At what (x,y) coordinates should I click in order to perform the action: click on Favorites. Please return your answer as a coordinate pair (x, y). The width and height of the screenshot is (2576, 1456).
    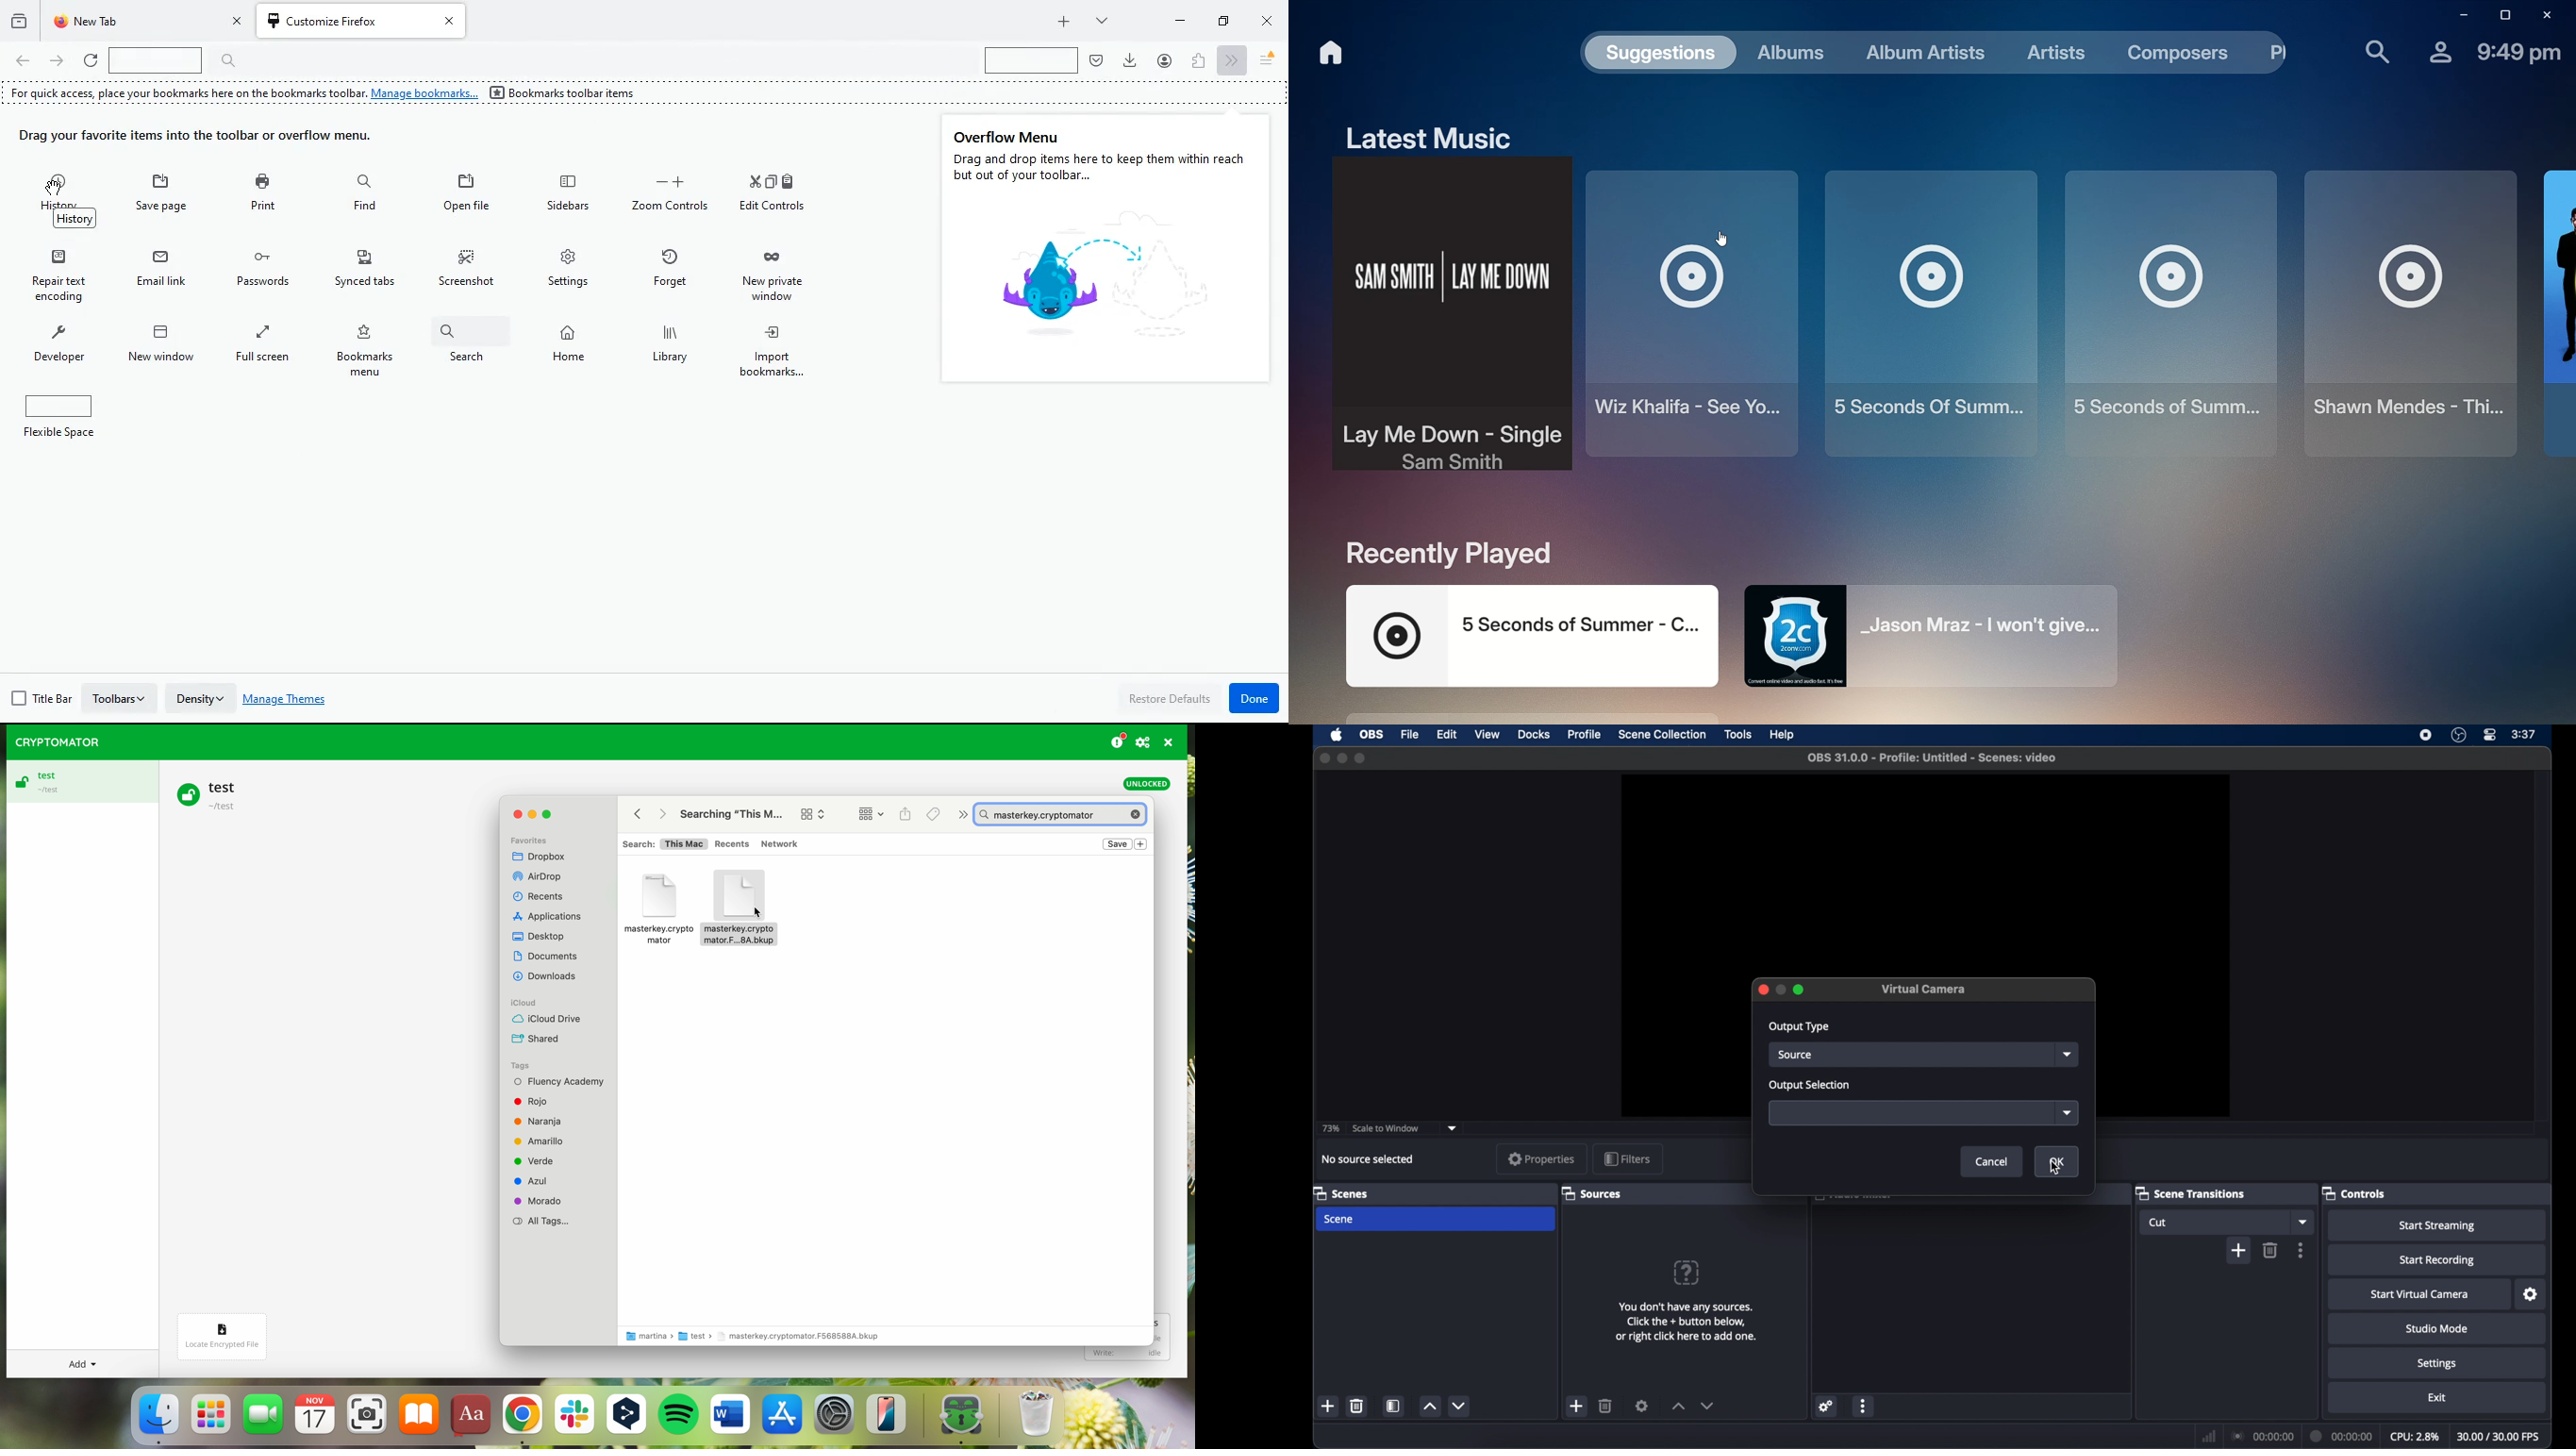
    Looking at the image, I should click on (536, 837).